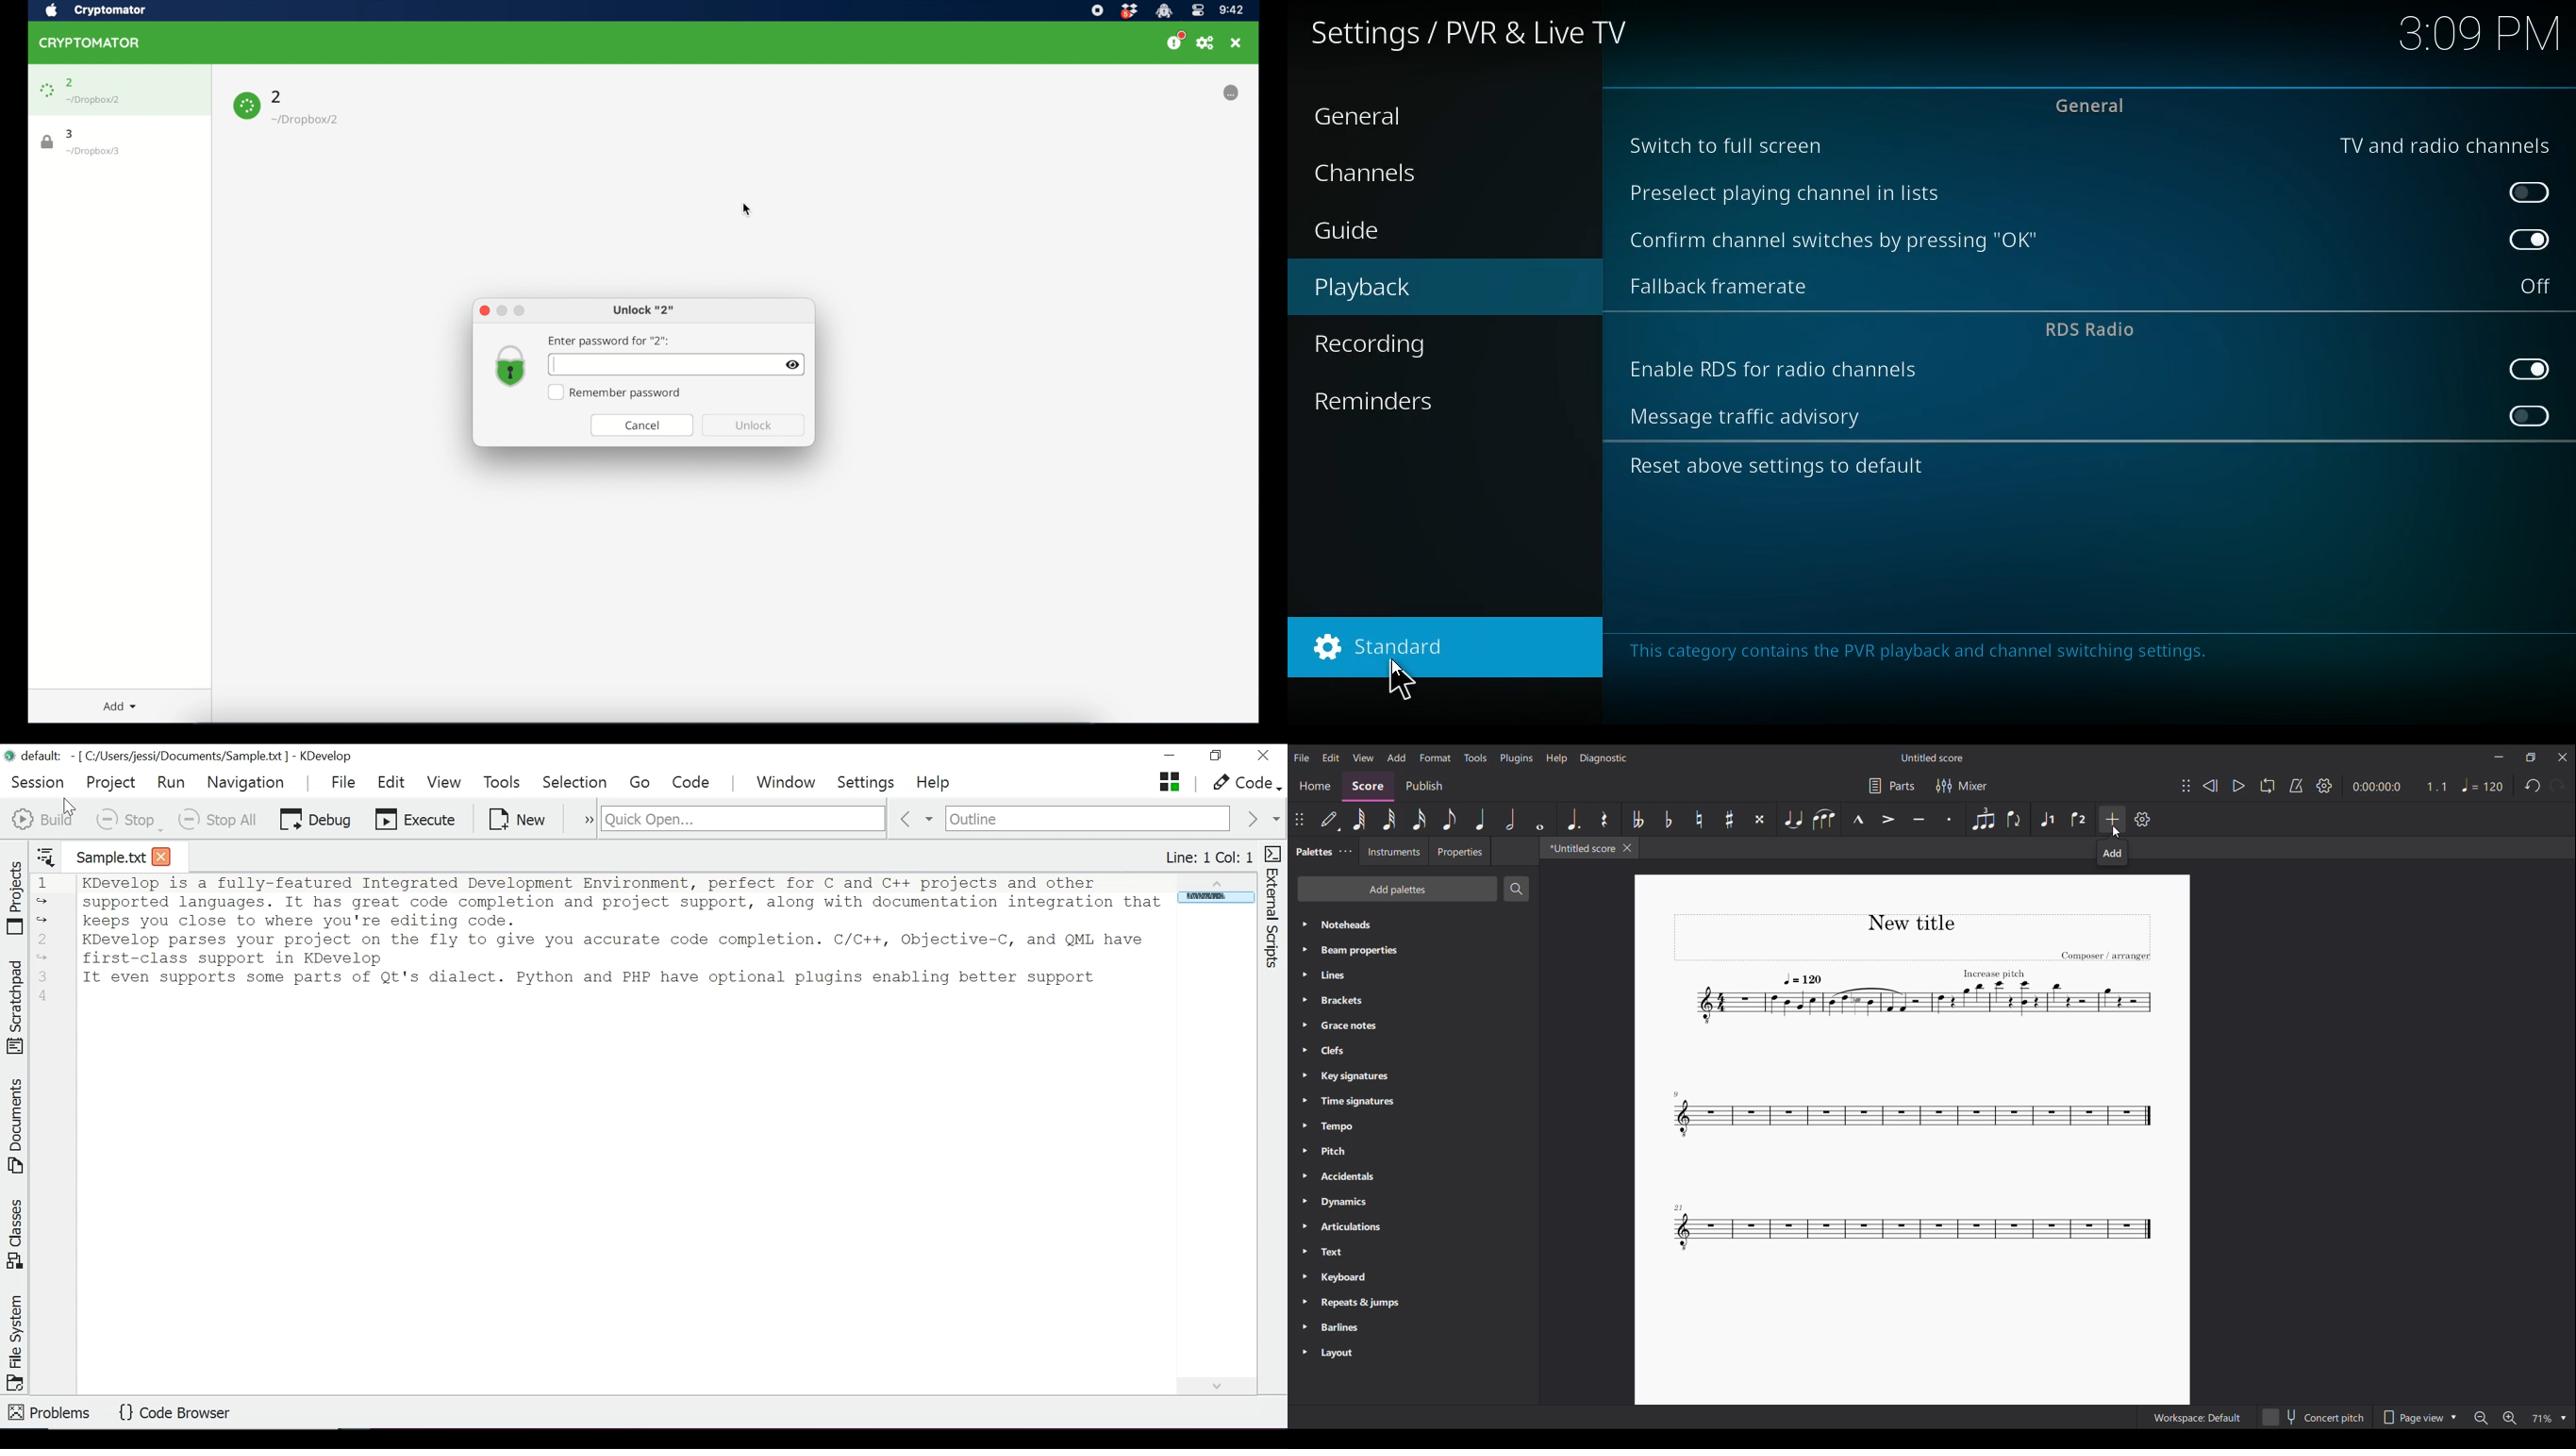 Image resolution: width=2576 pixels, height=1456 pixels. Describe the element at coordinates (307, 120) in the screenshot. I see `-/Dropbox/2` at that location.